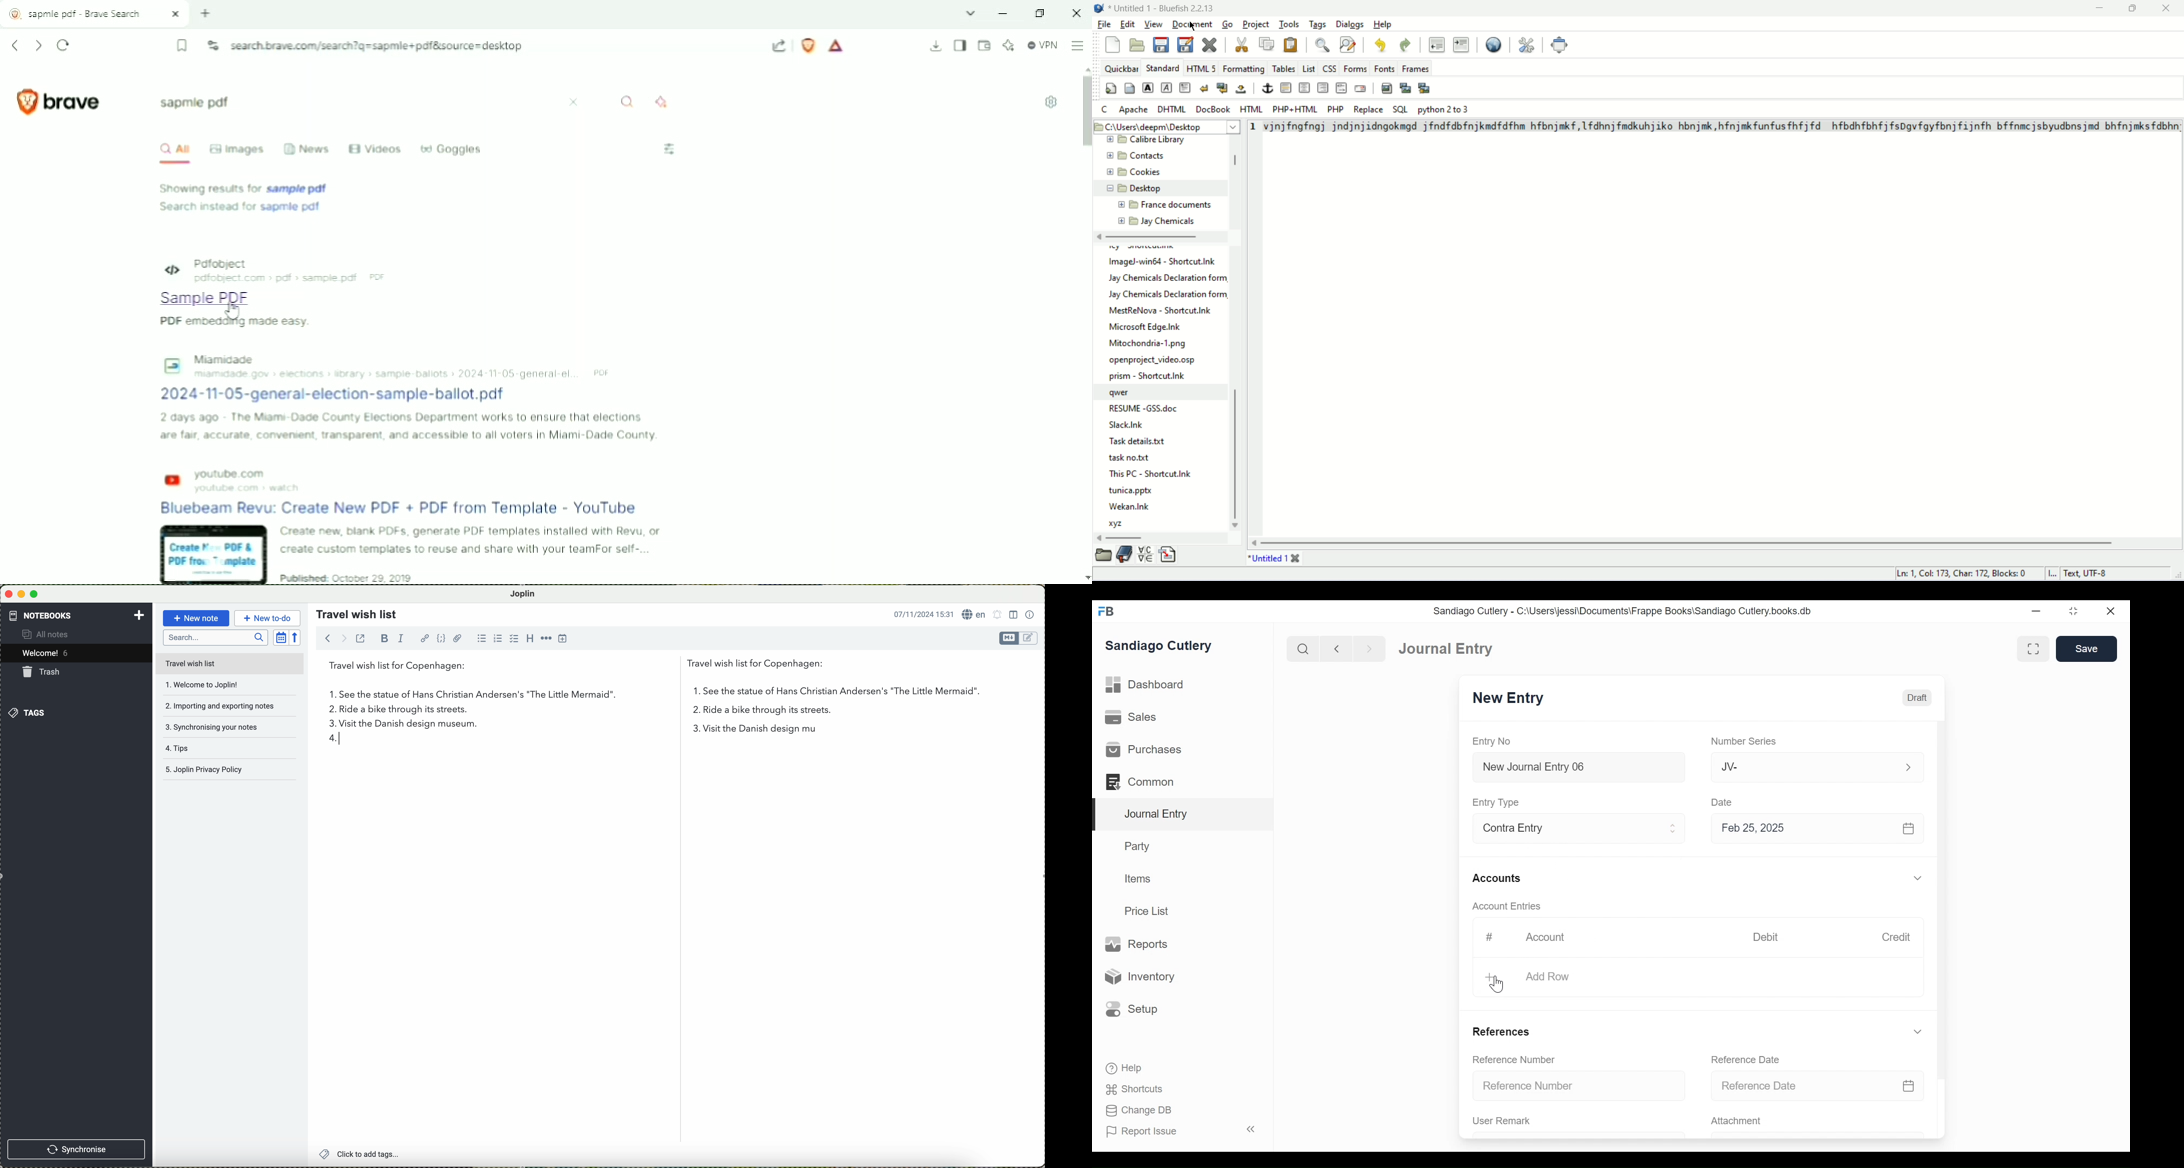 The width and height of the screenshot is (2184, 1176). I want to click on Journal Entry, so click(1183, 815).